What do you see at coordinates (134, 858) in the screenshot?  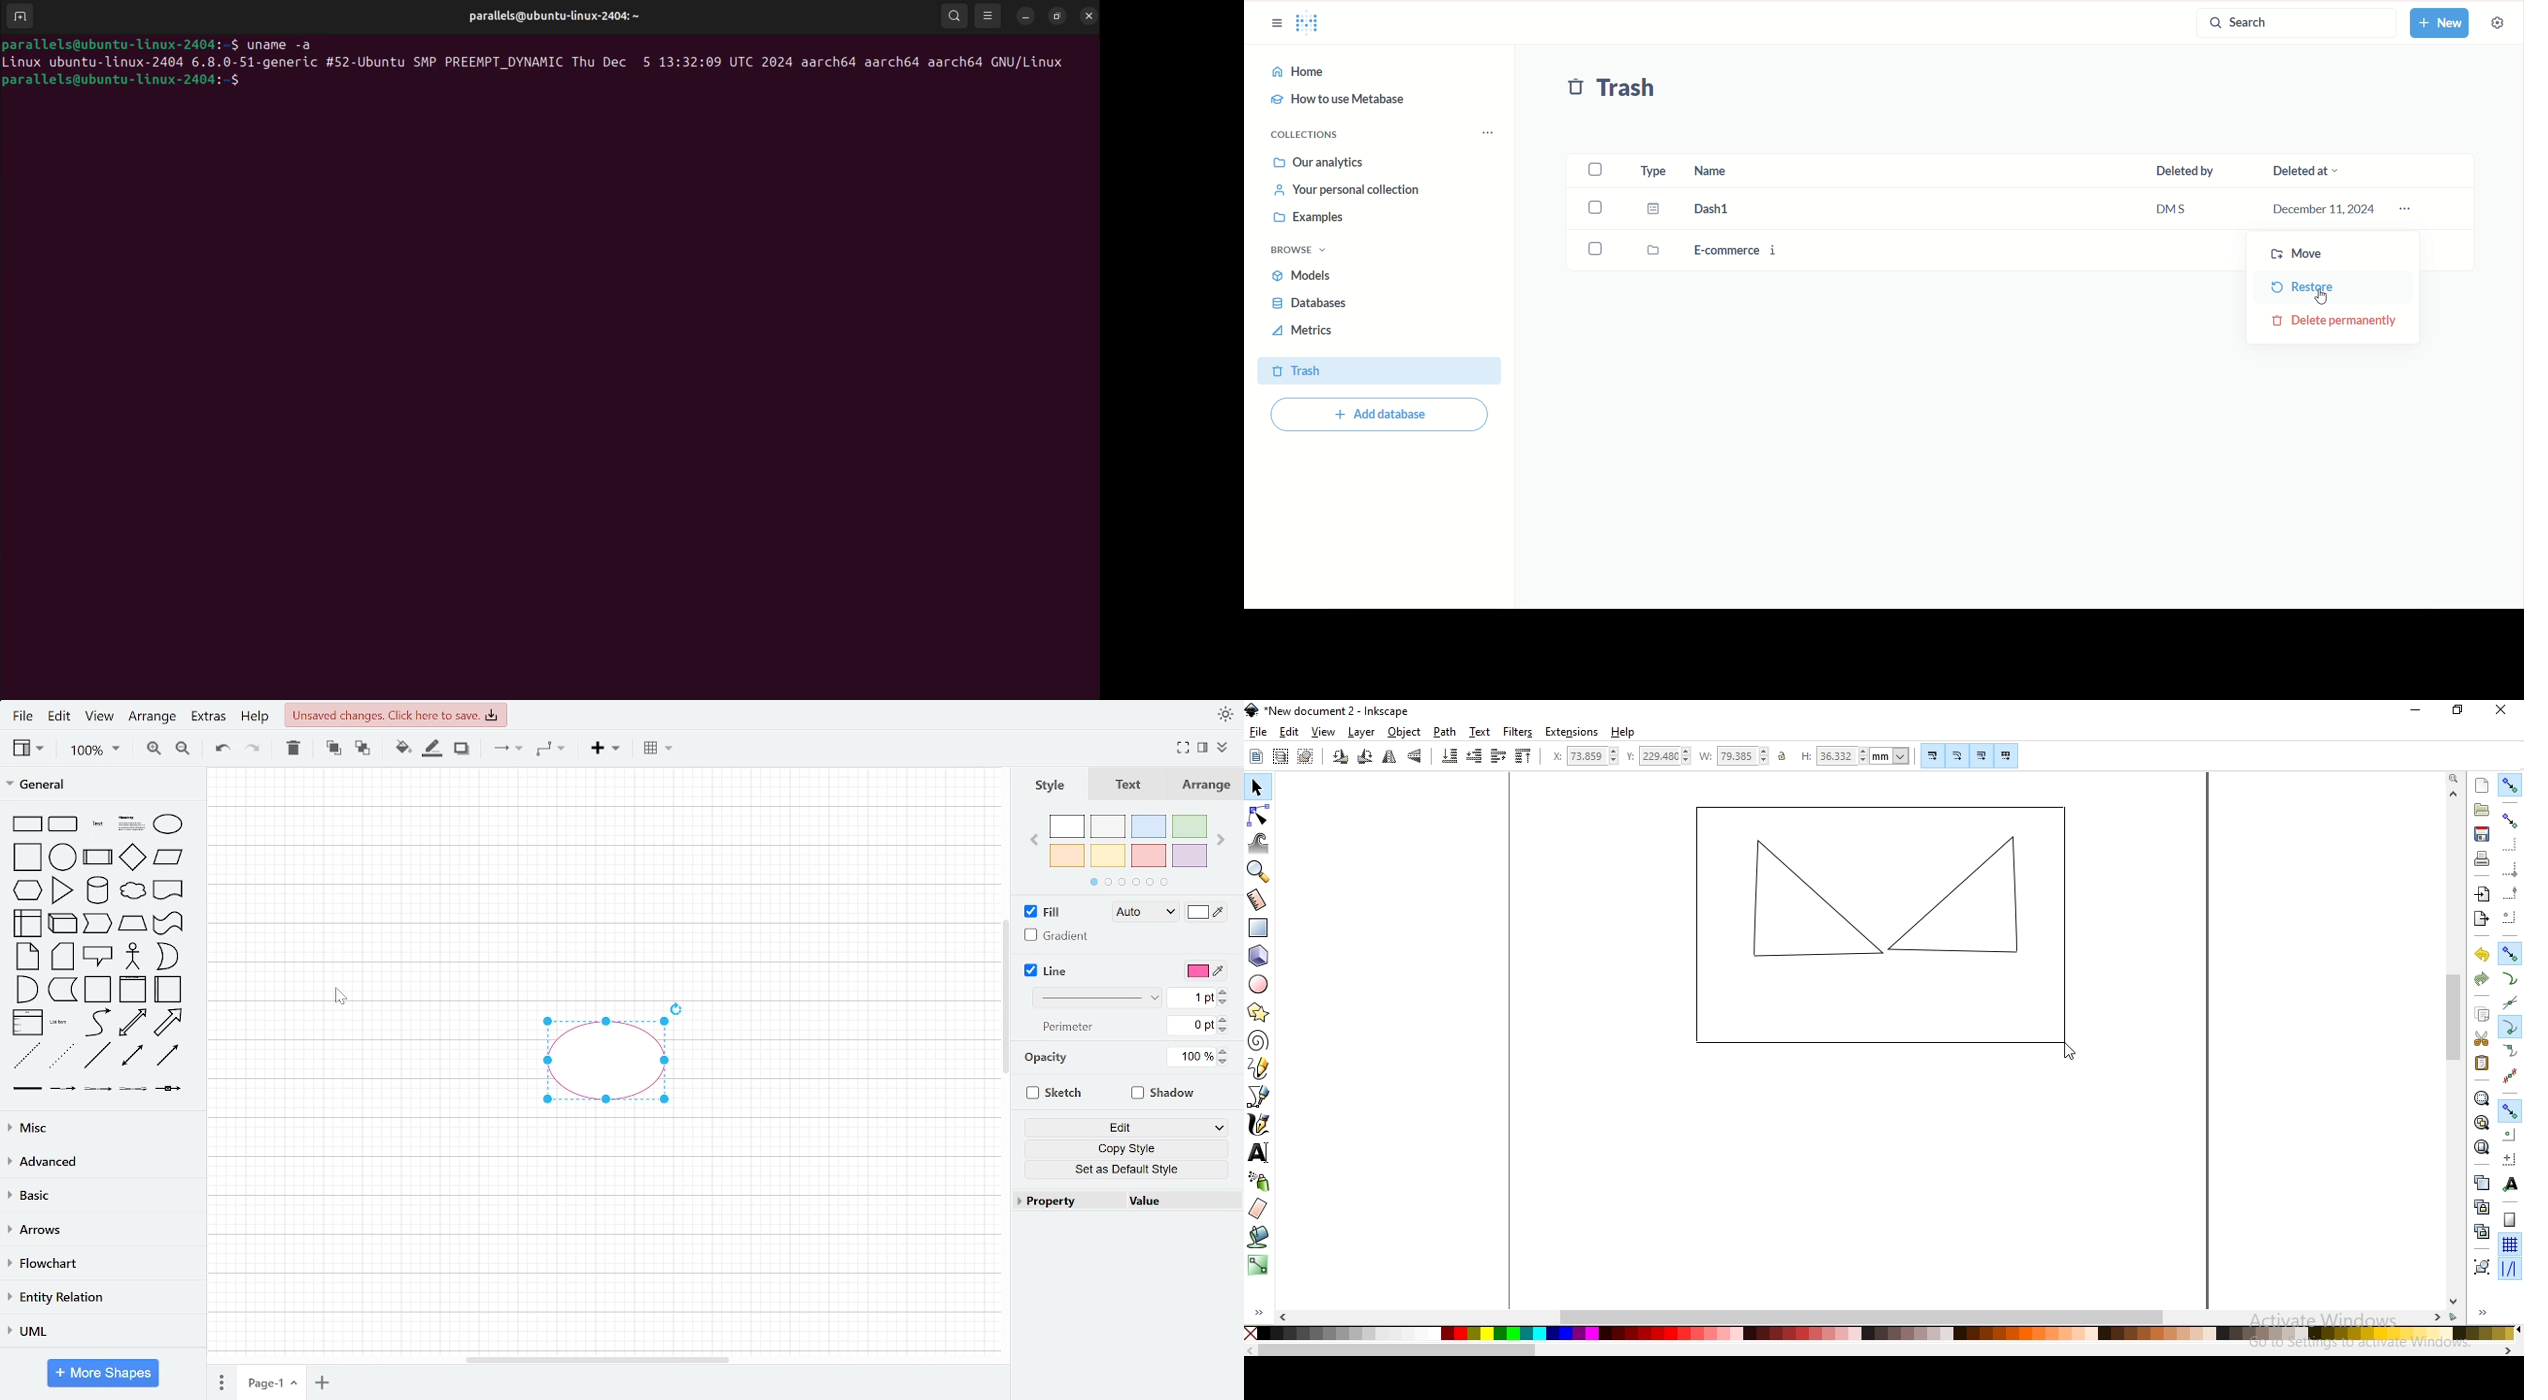 I see `diamond` at bounding box center [134, 858].